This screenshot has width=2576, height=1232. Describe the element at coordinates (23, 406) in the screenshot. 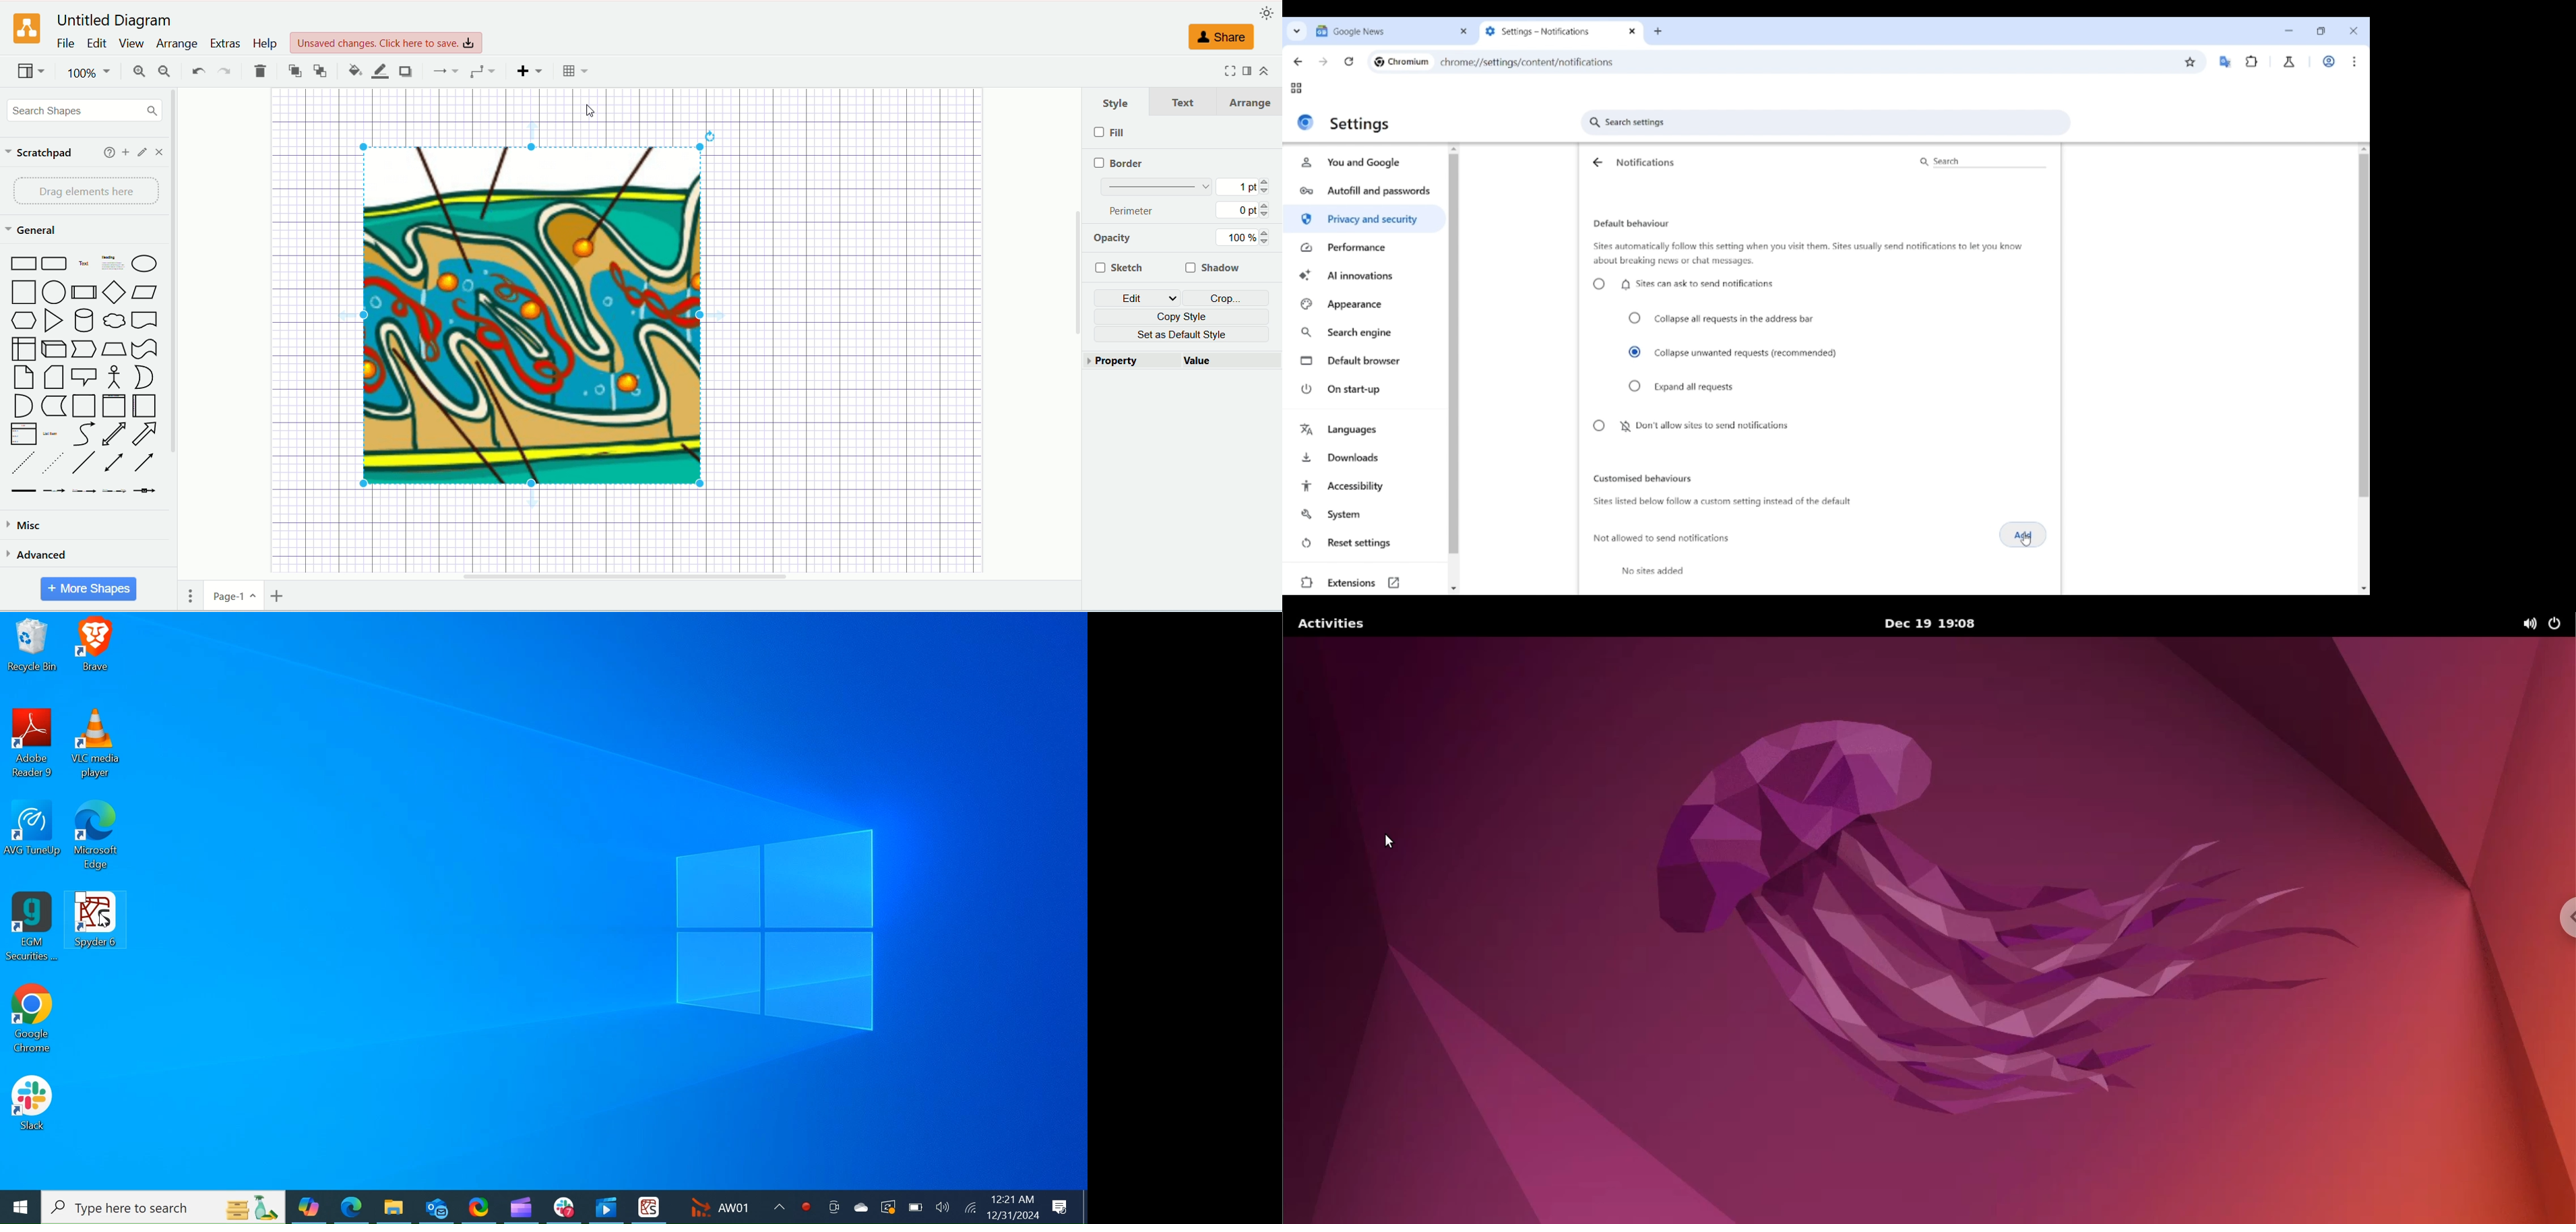

I see `And` at that location.